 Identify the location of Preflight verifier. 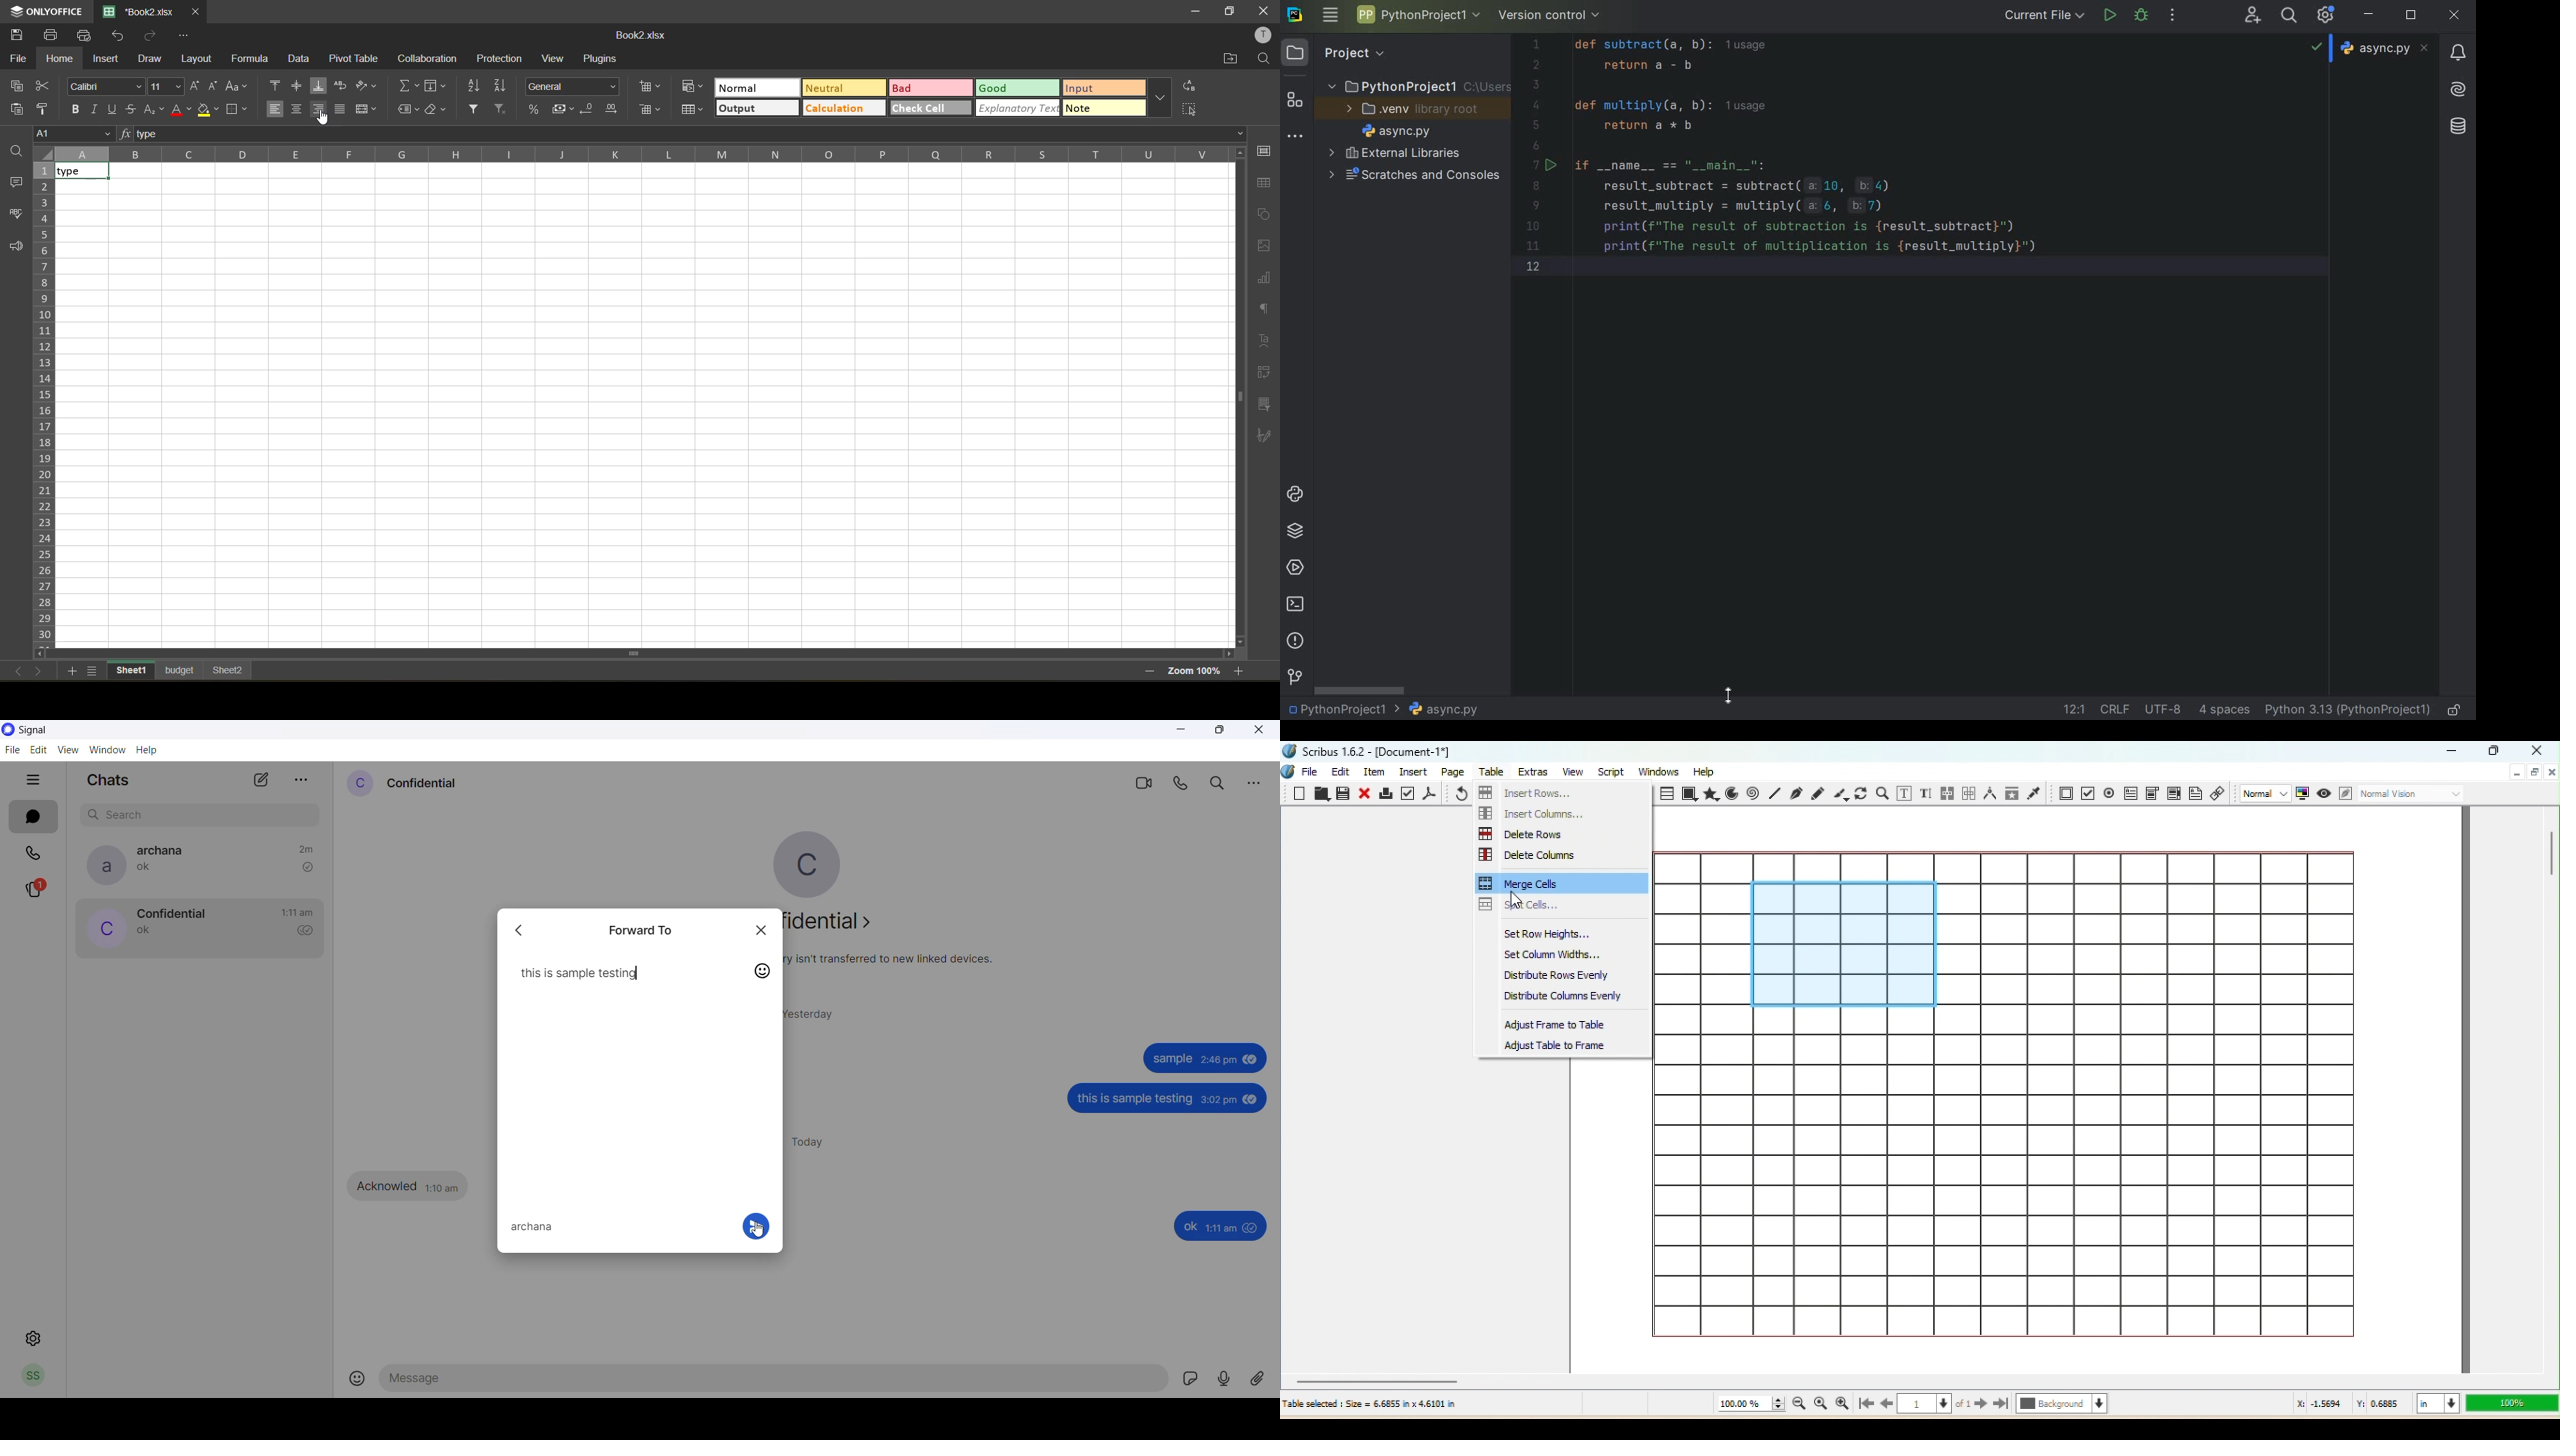
(1409, 793).